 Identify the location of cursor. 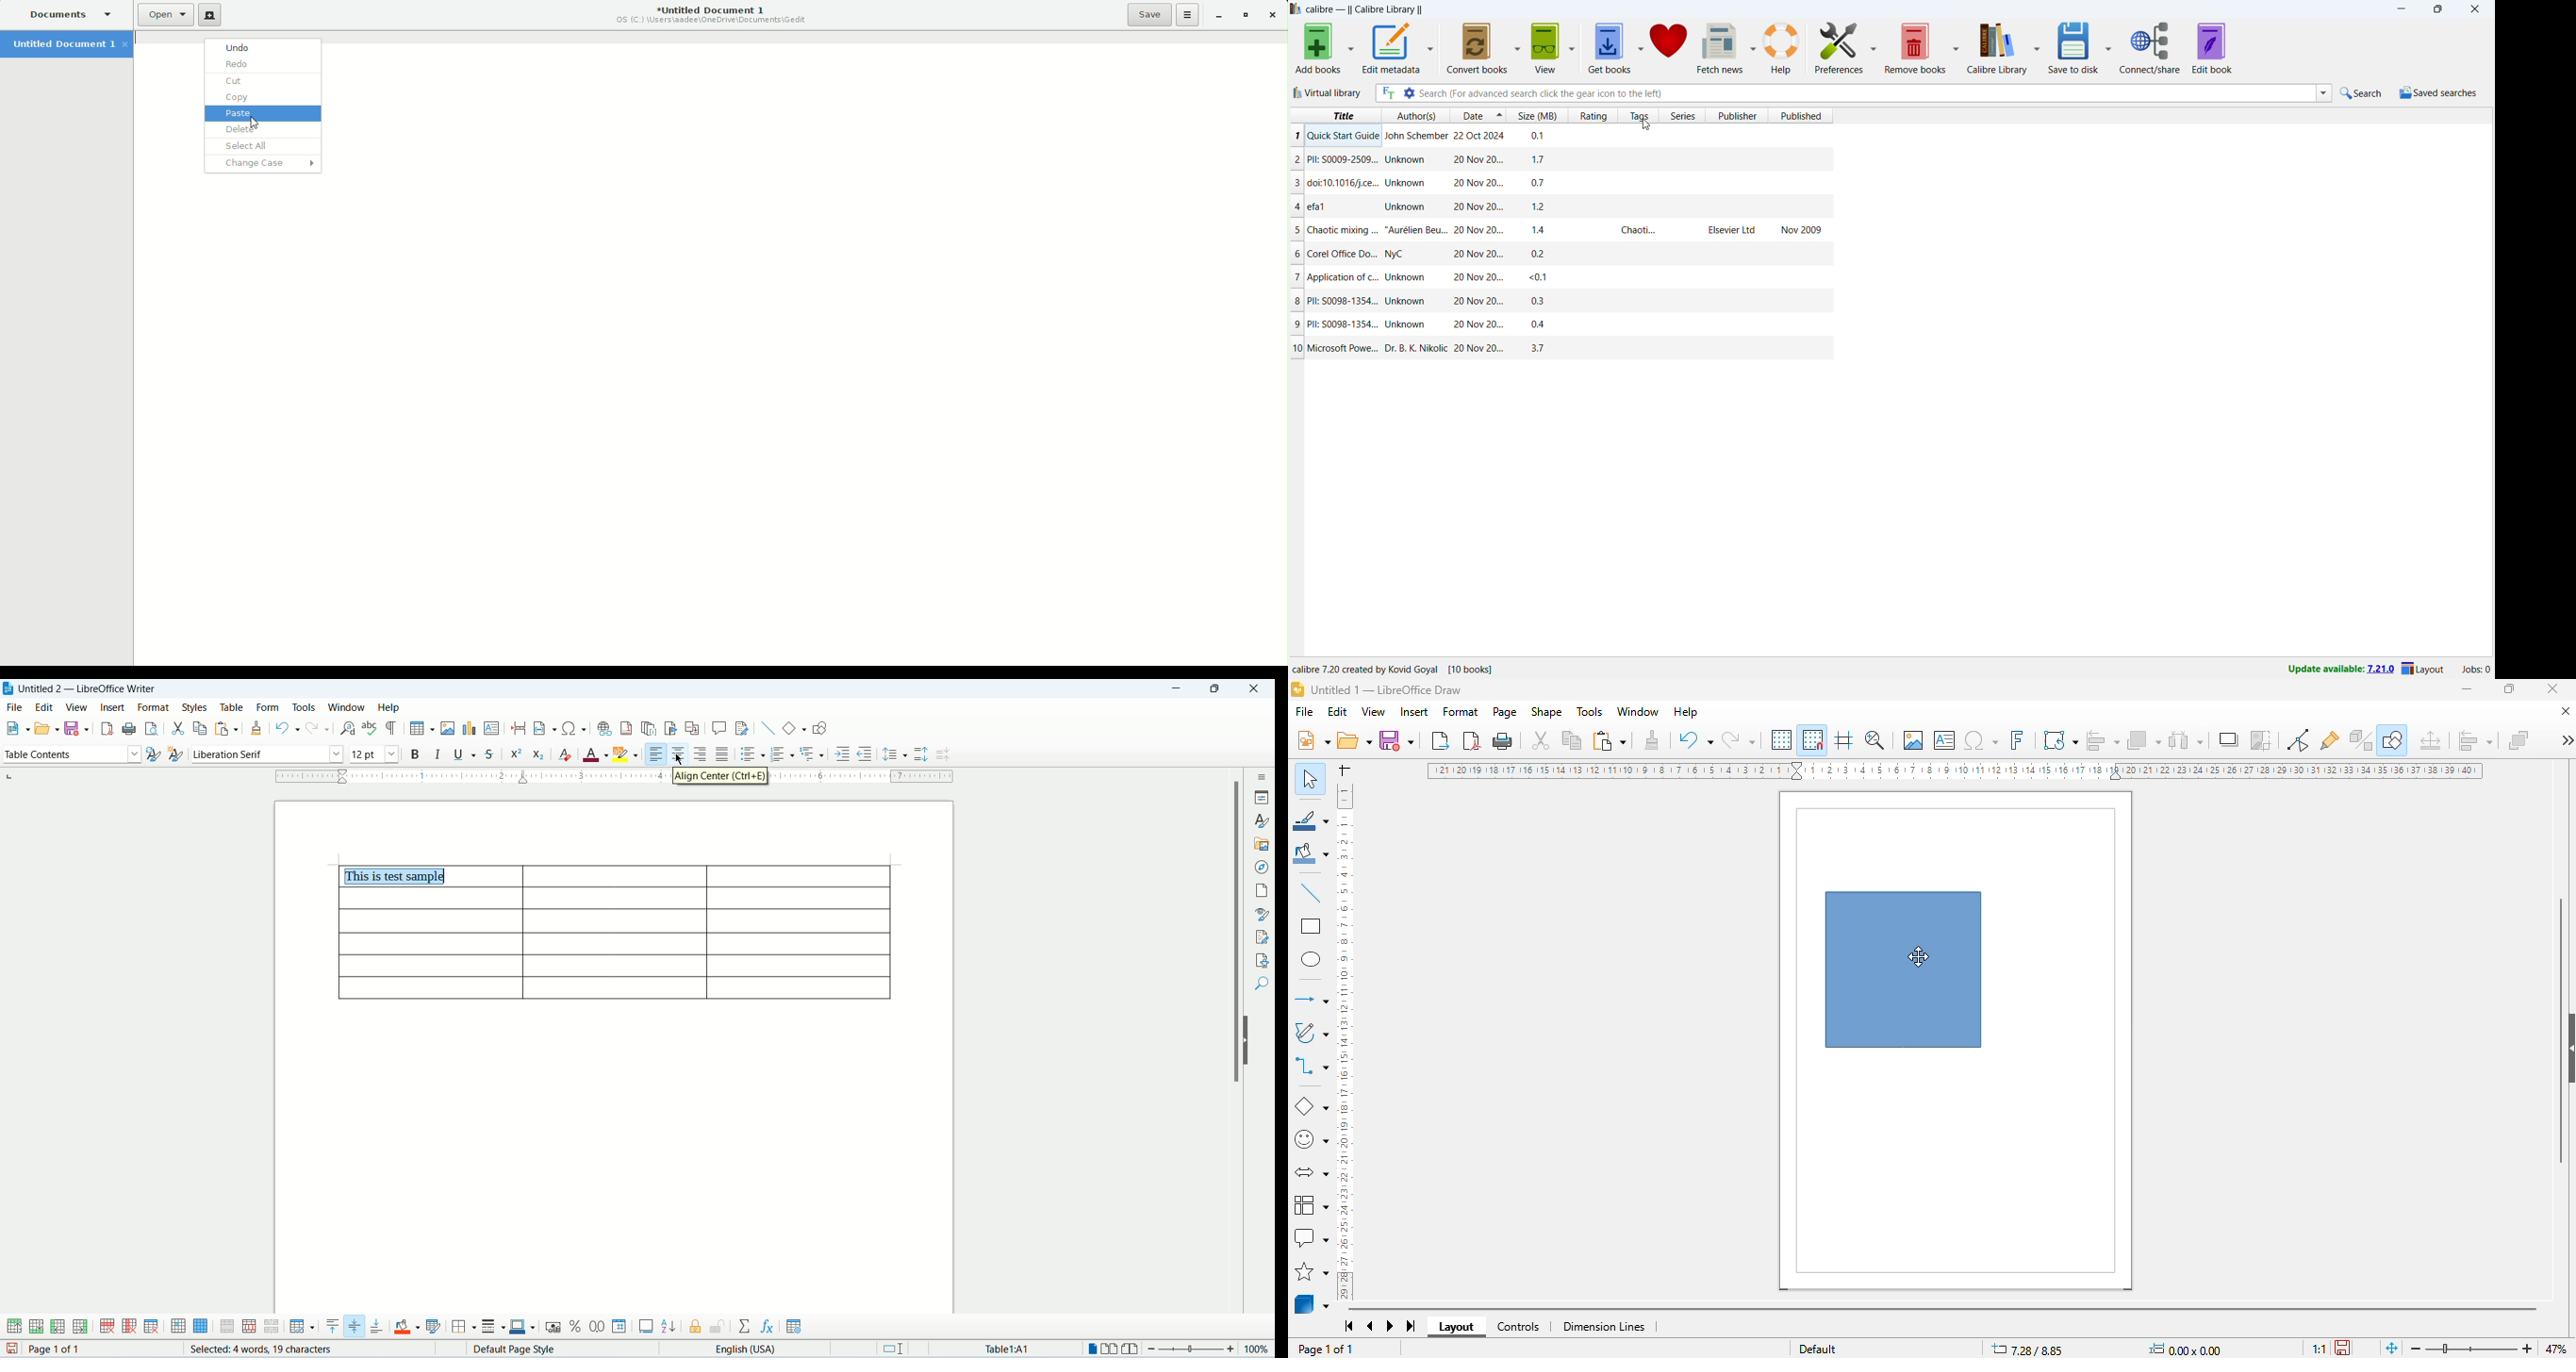
(1919, 955).